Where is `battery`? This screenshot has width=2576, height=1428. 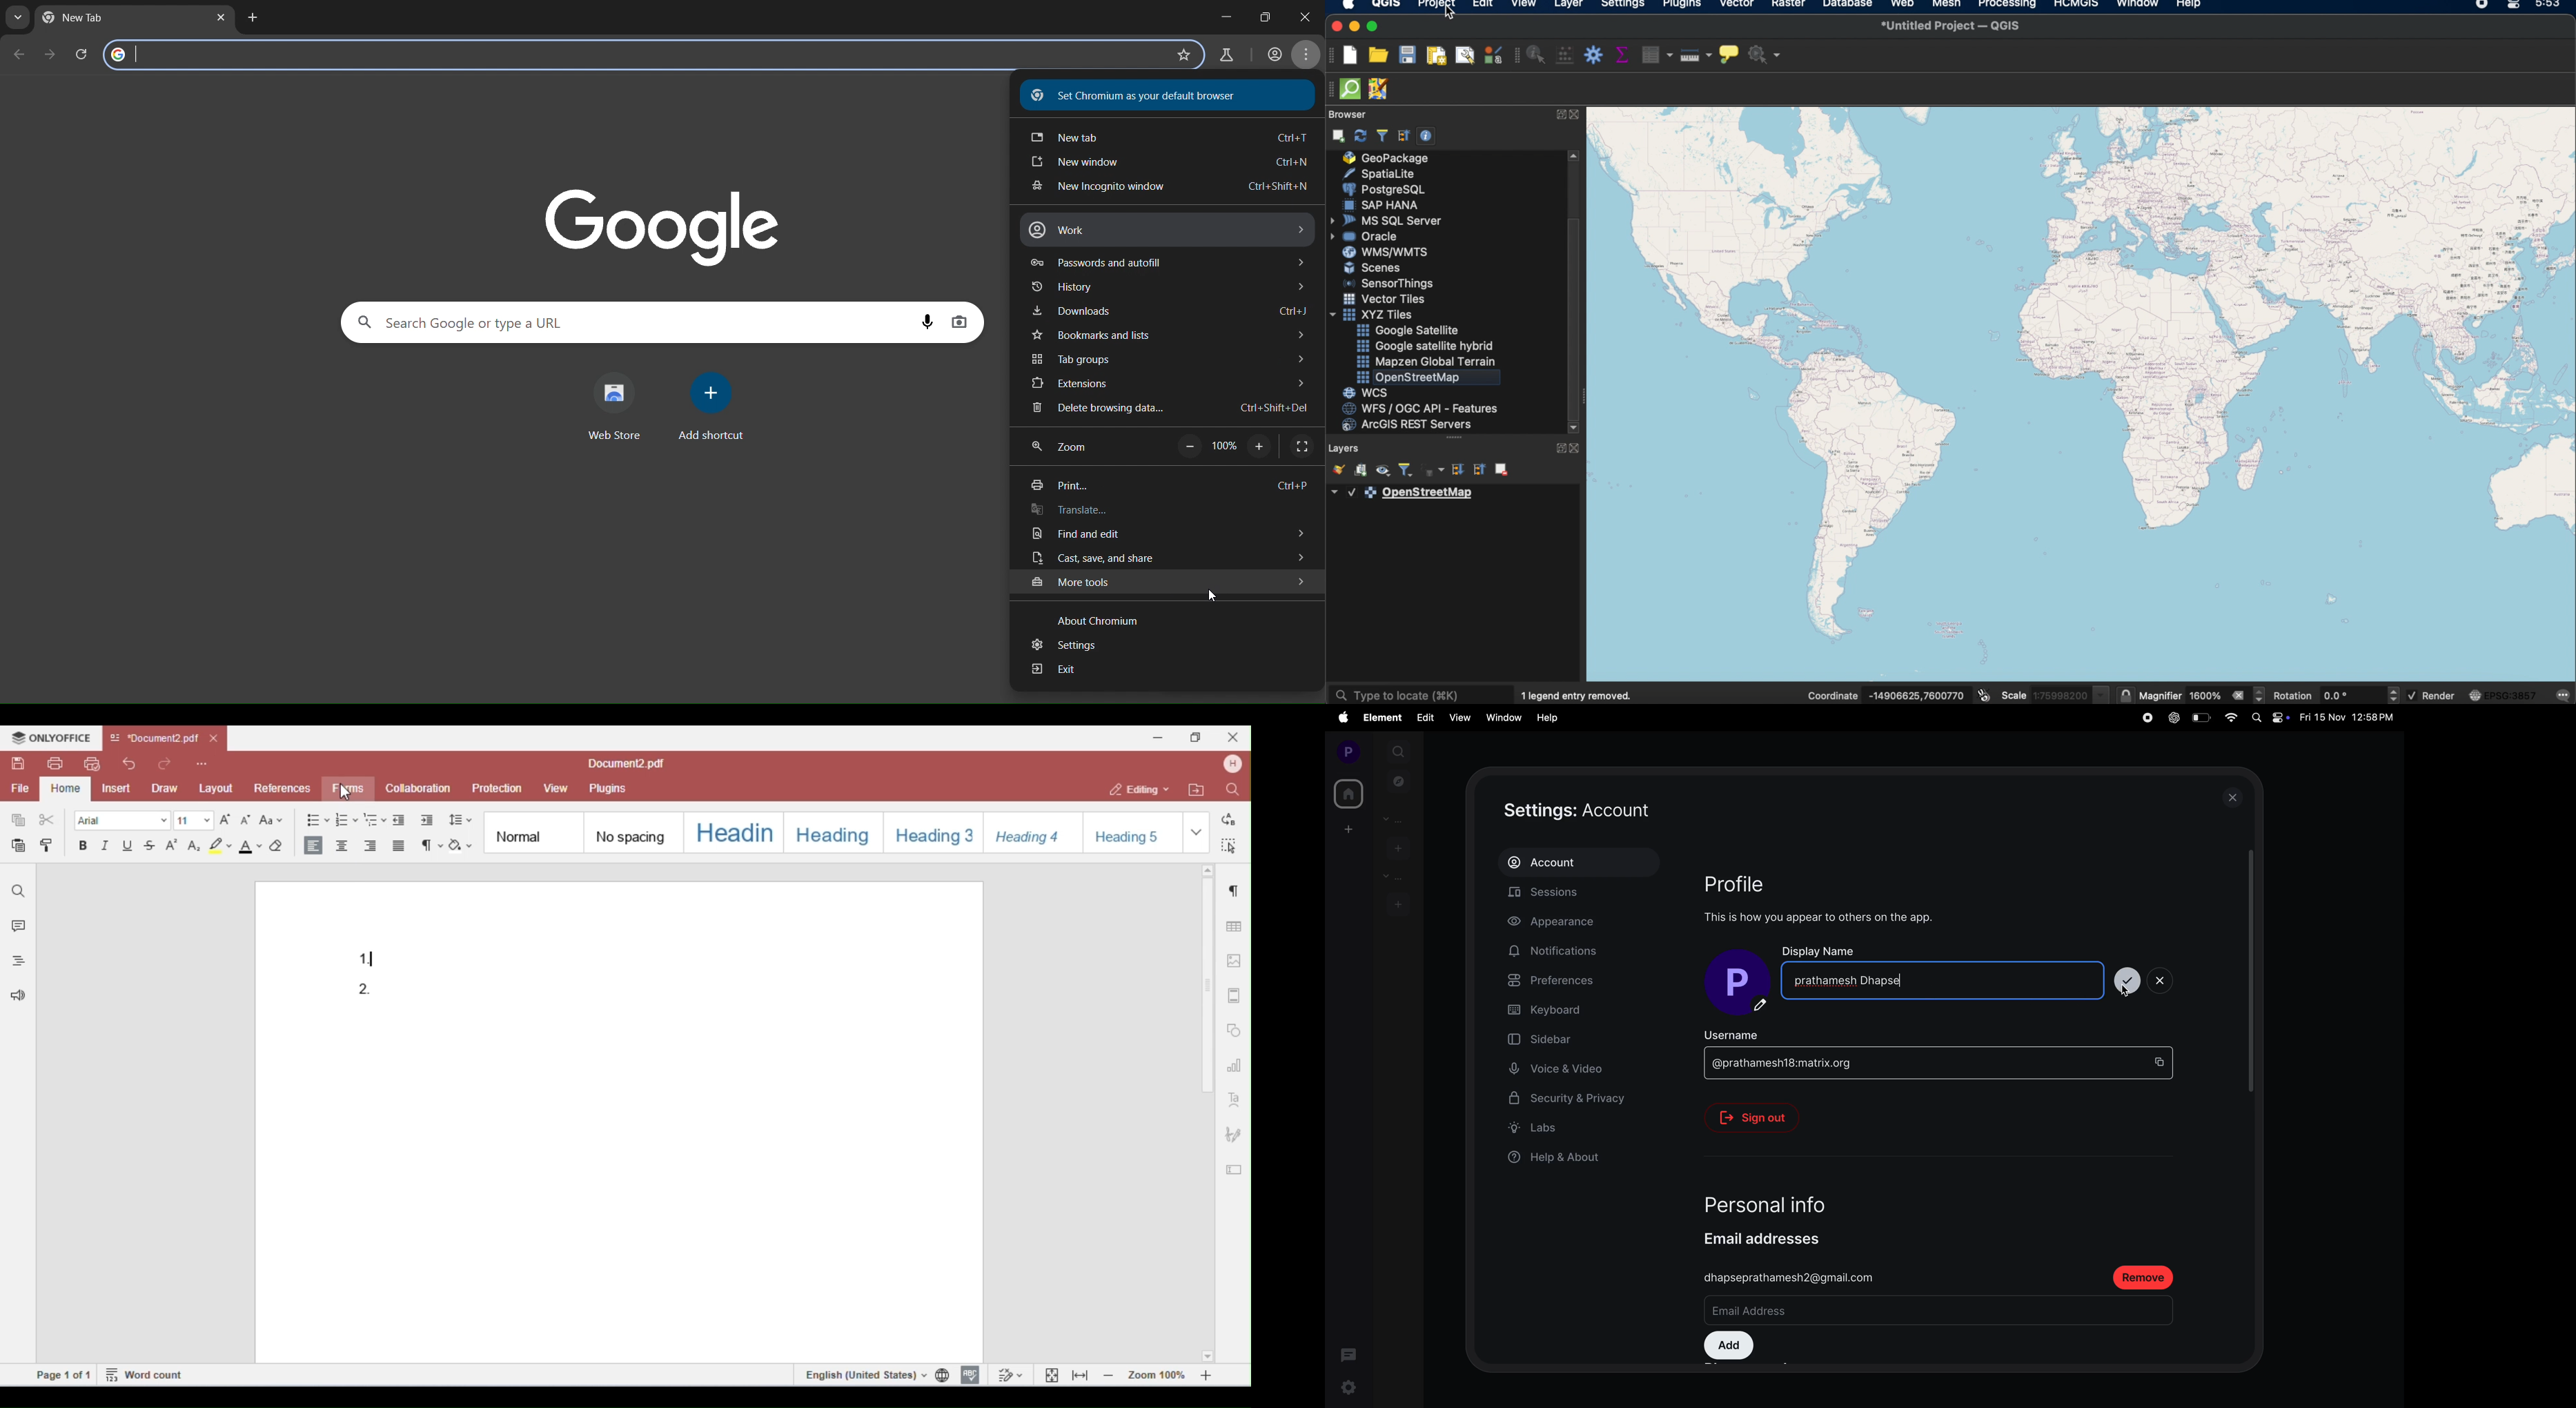
battery is located at coordinates (2201, 717).